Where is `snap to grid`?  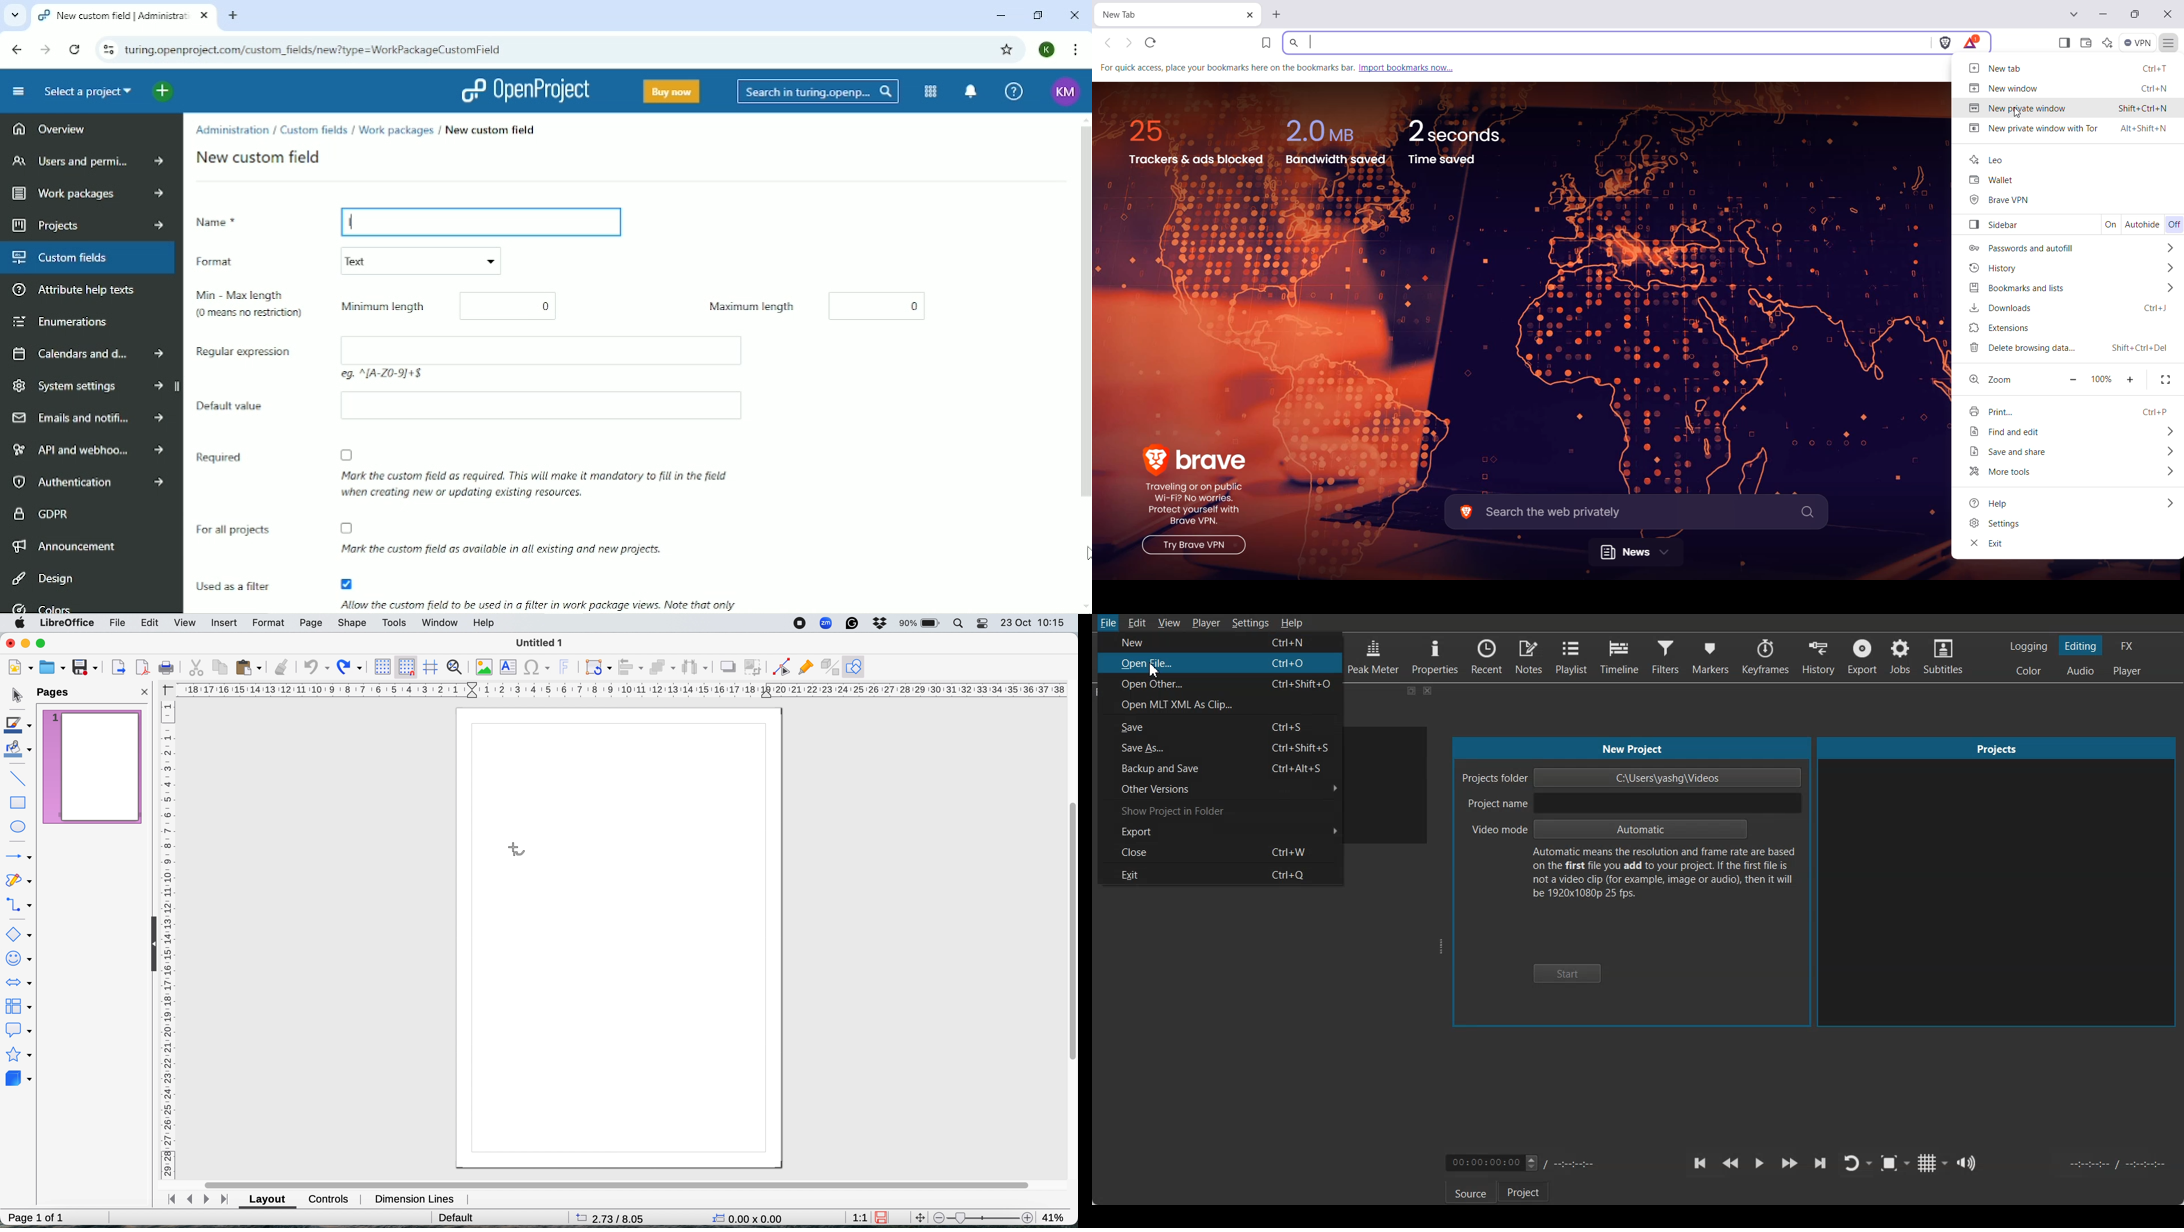 snap to grid is located at coordinates (407, 668).